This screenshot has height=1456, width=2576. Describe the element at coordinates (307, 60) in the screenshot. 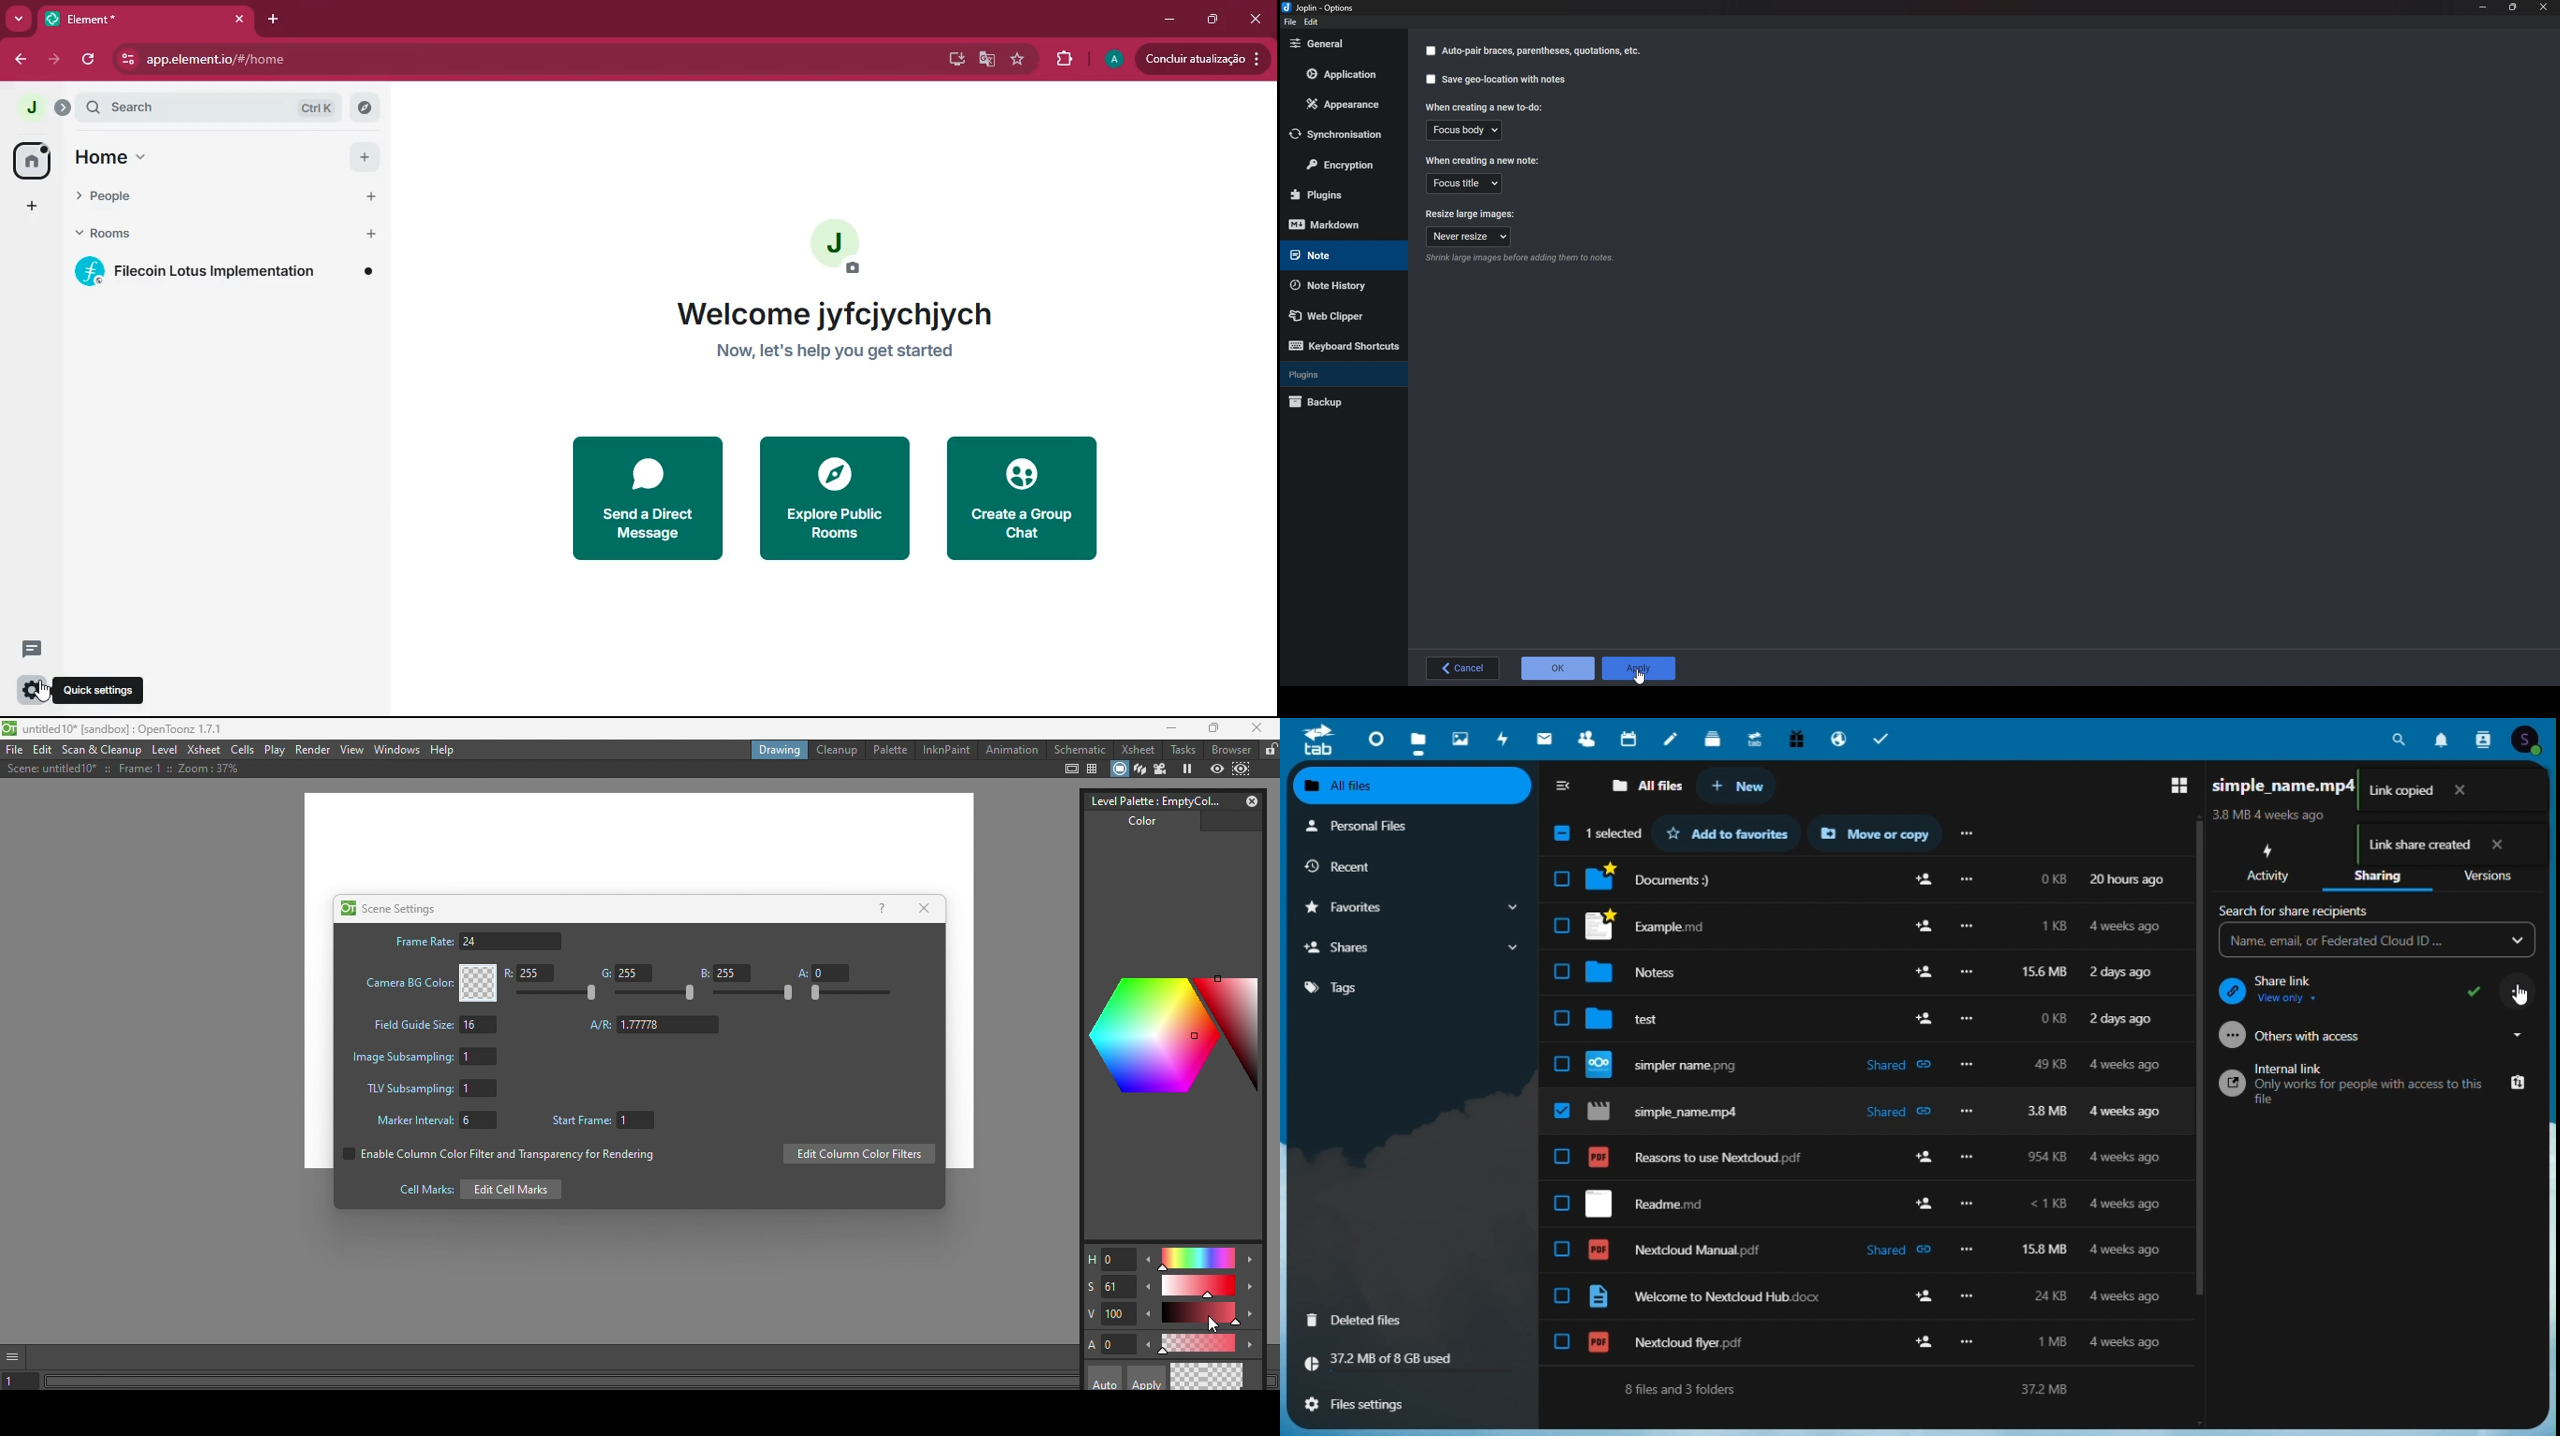

I see `app.element.io/#/home` at that location.